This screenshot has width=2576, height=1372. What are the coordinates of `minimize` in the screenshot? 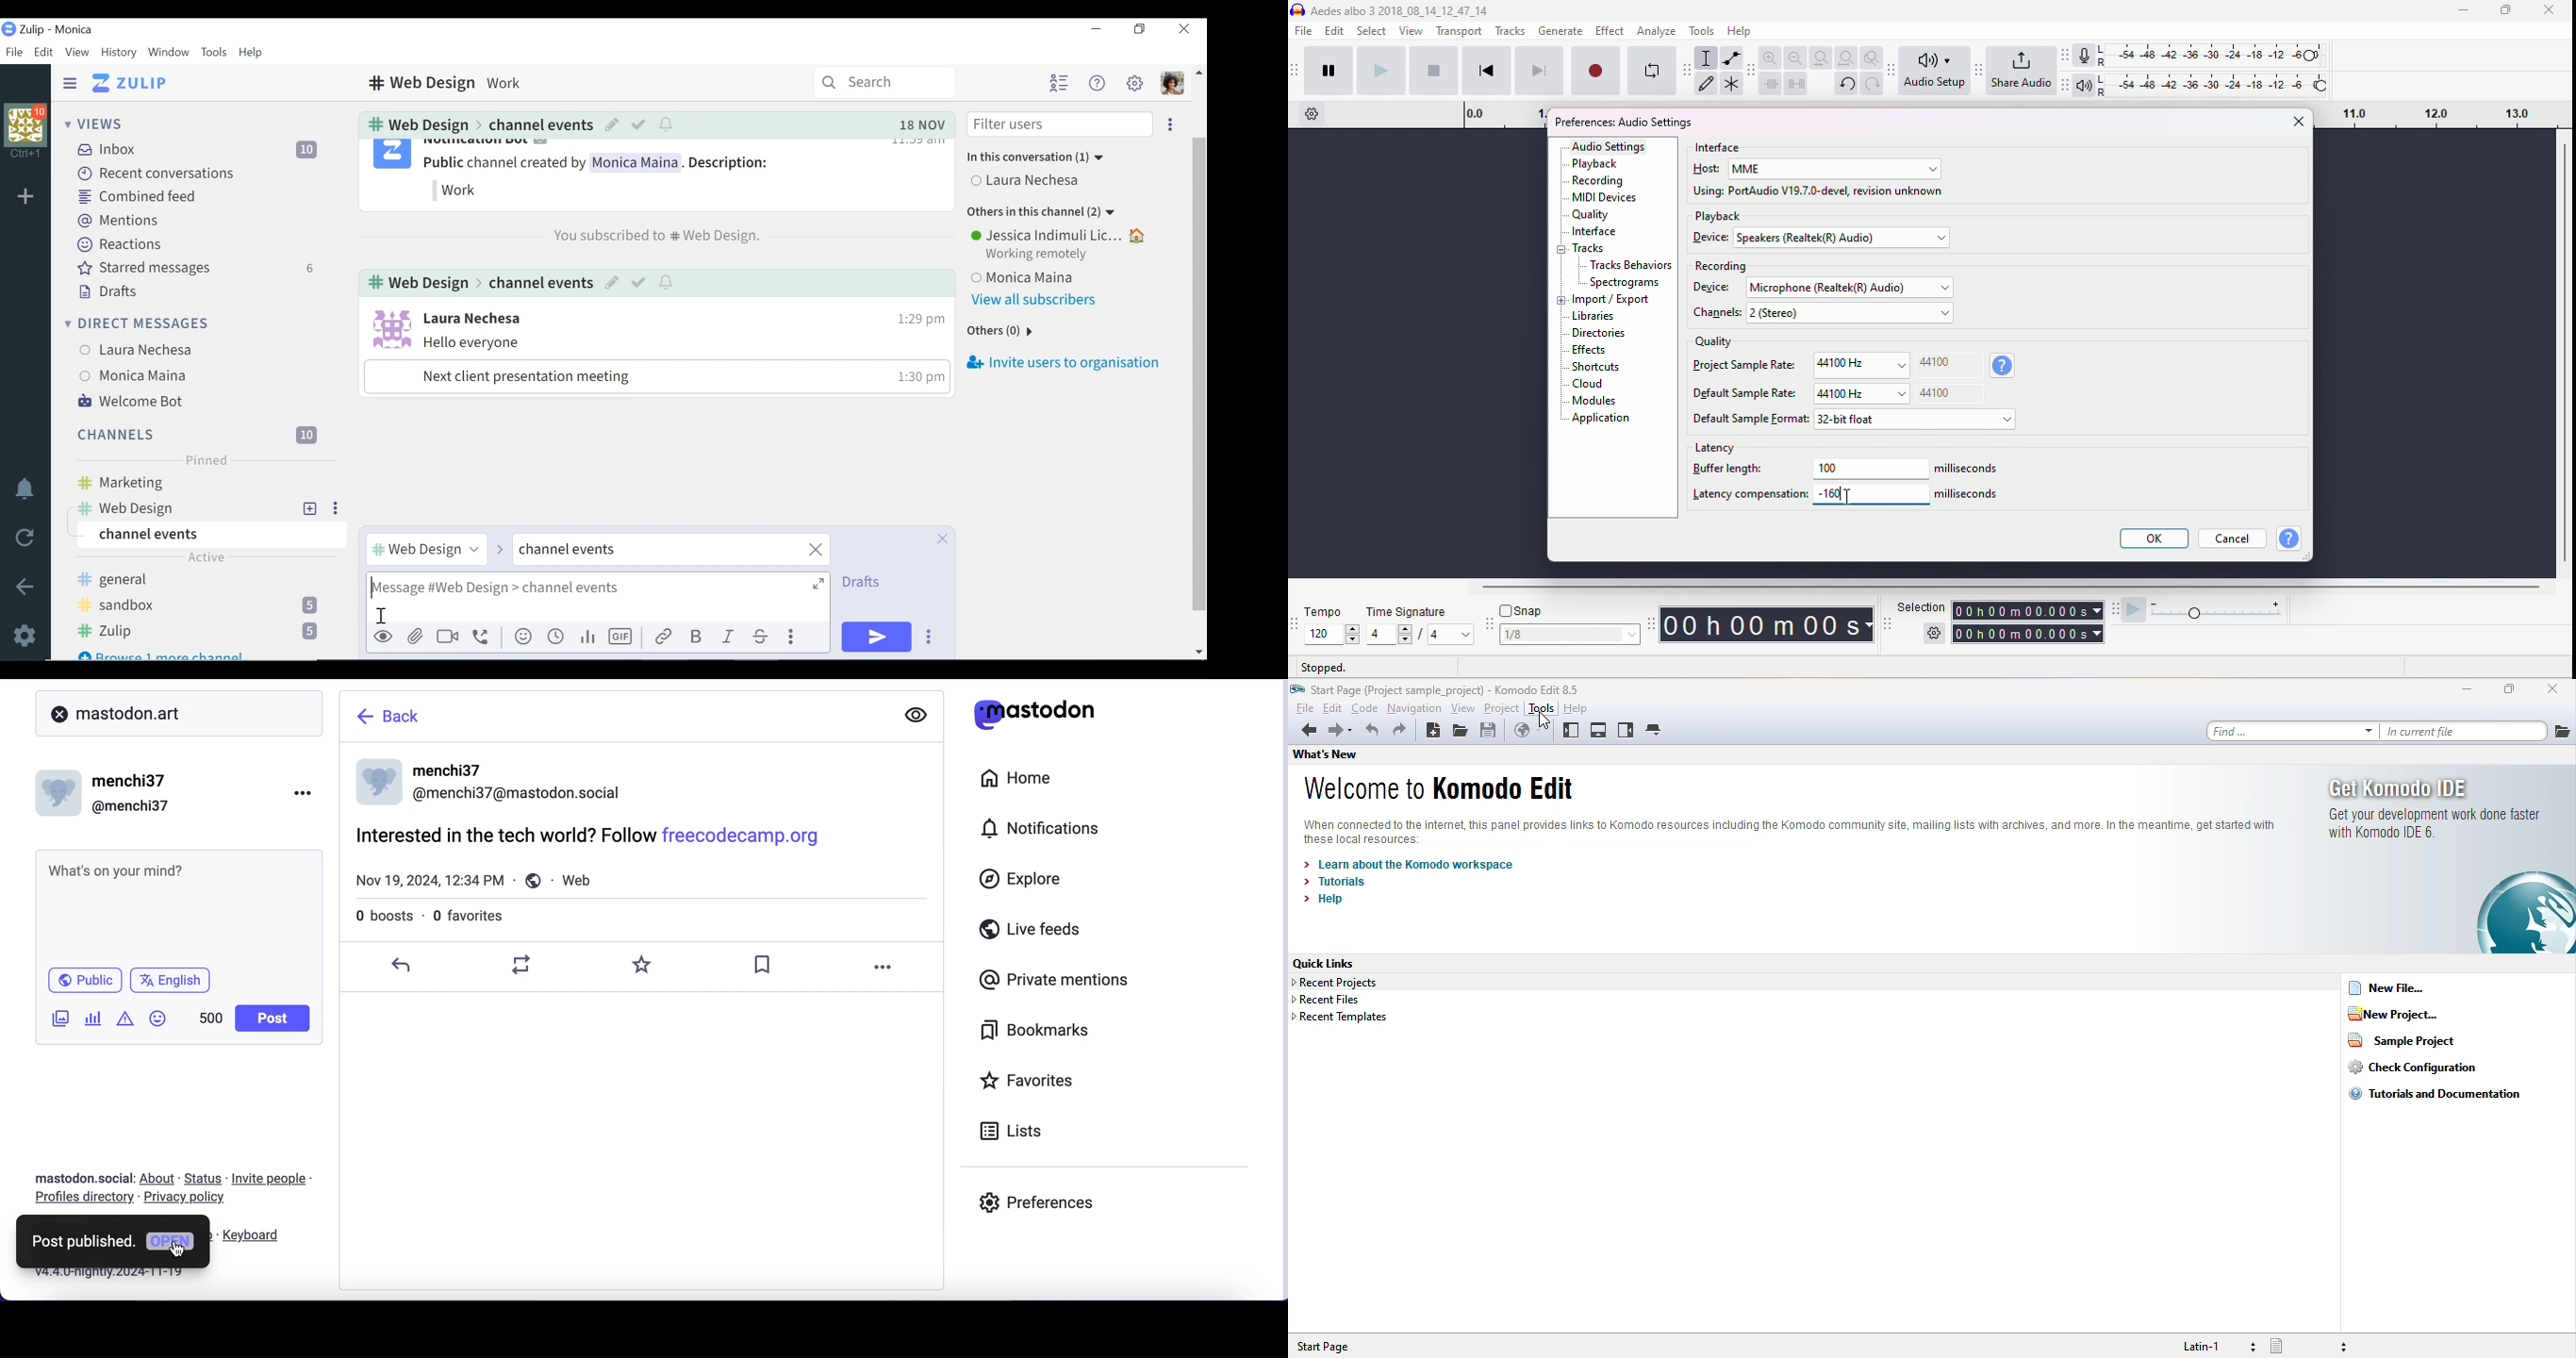 It's located at (2454, 691).